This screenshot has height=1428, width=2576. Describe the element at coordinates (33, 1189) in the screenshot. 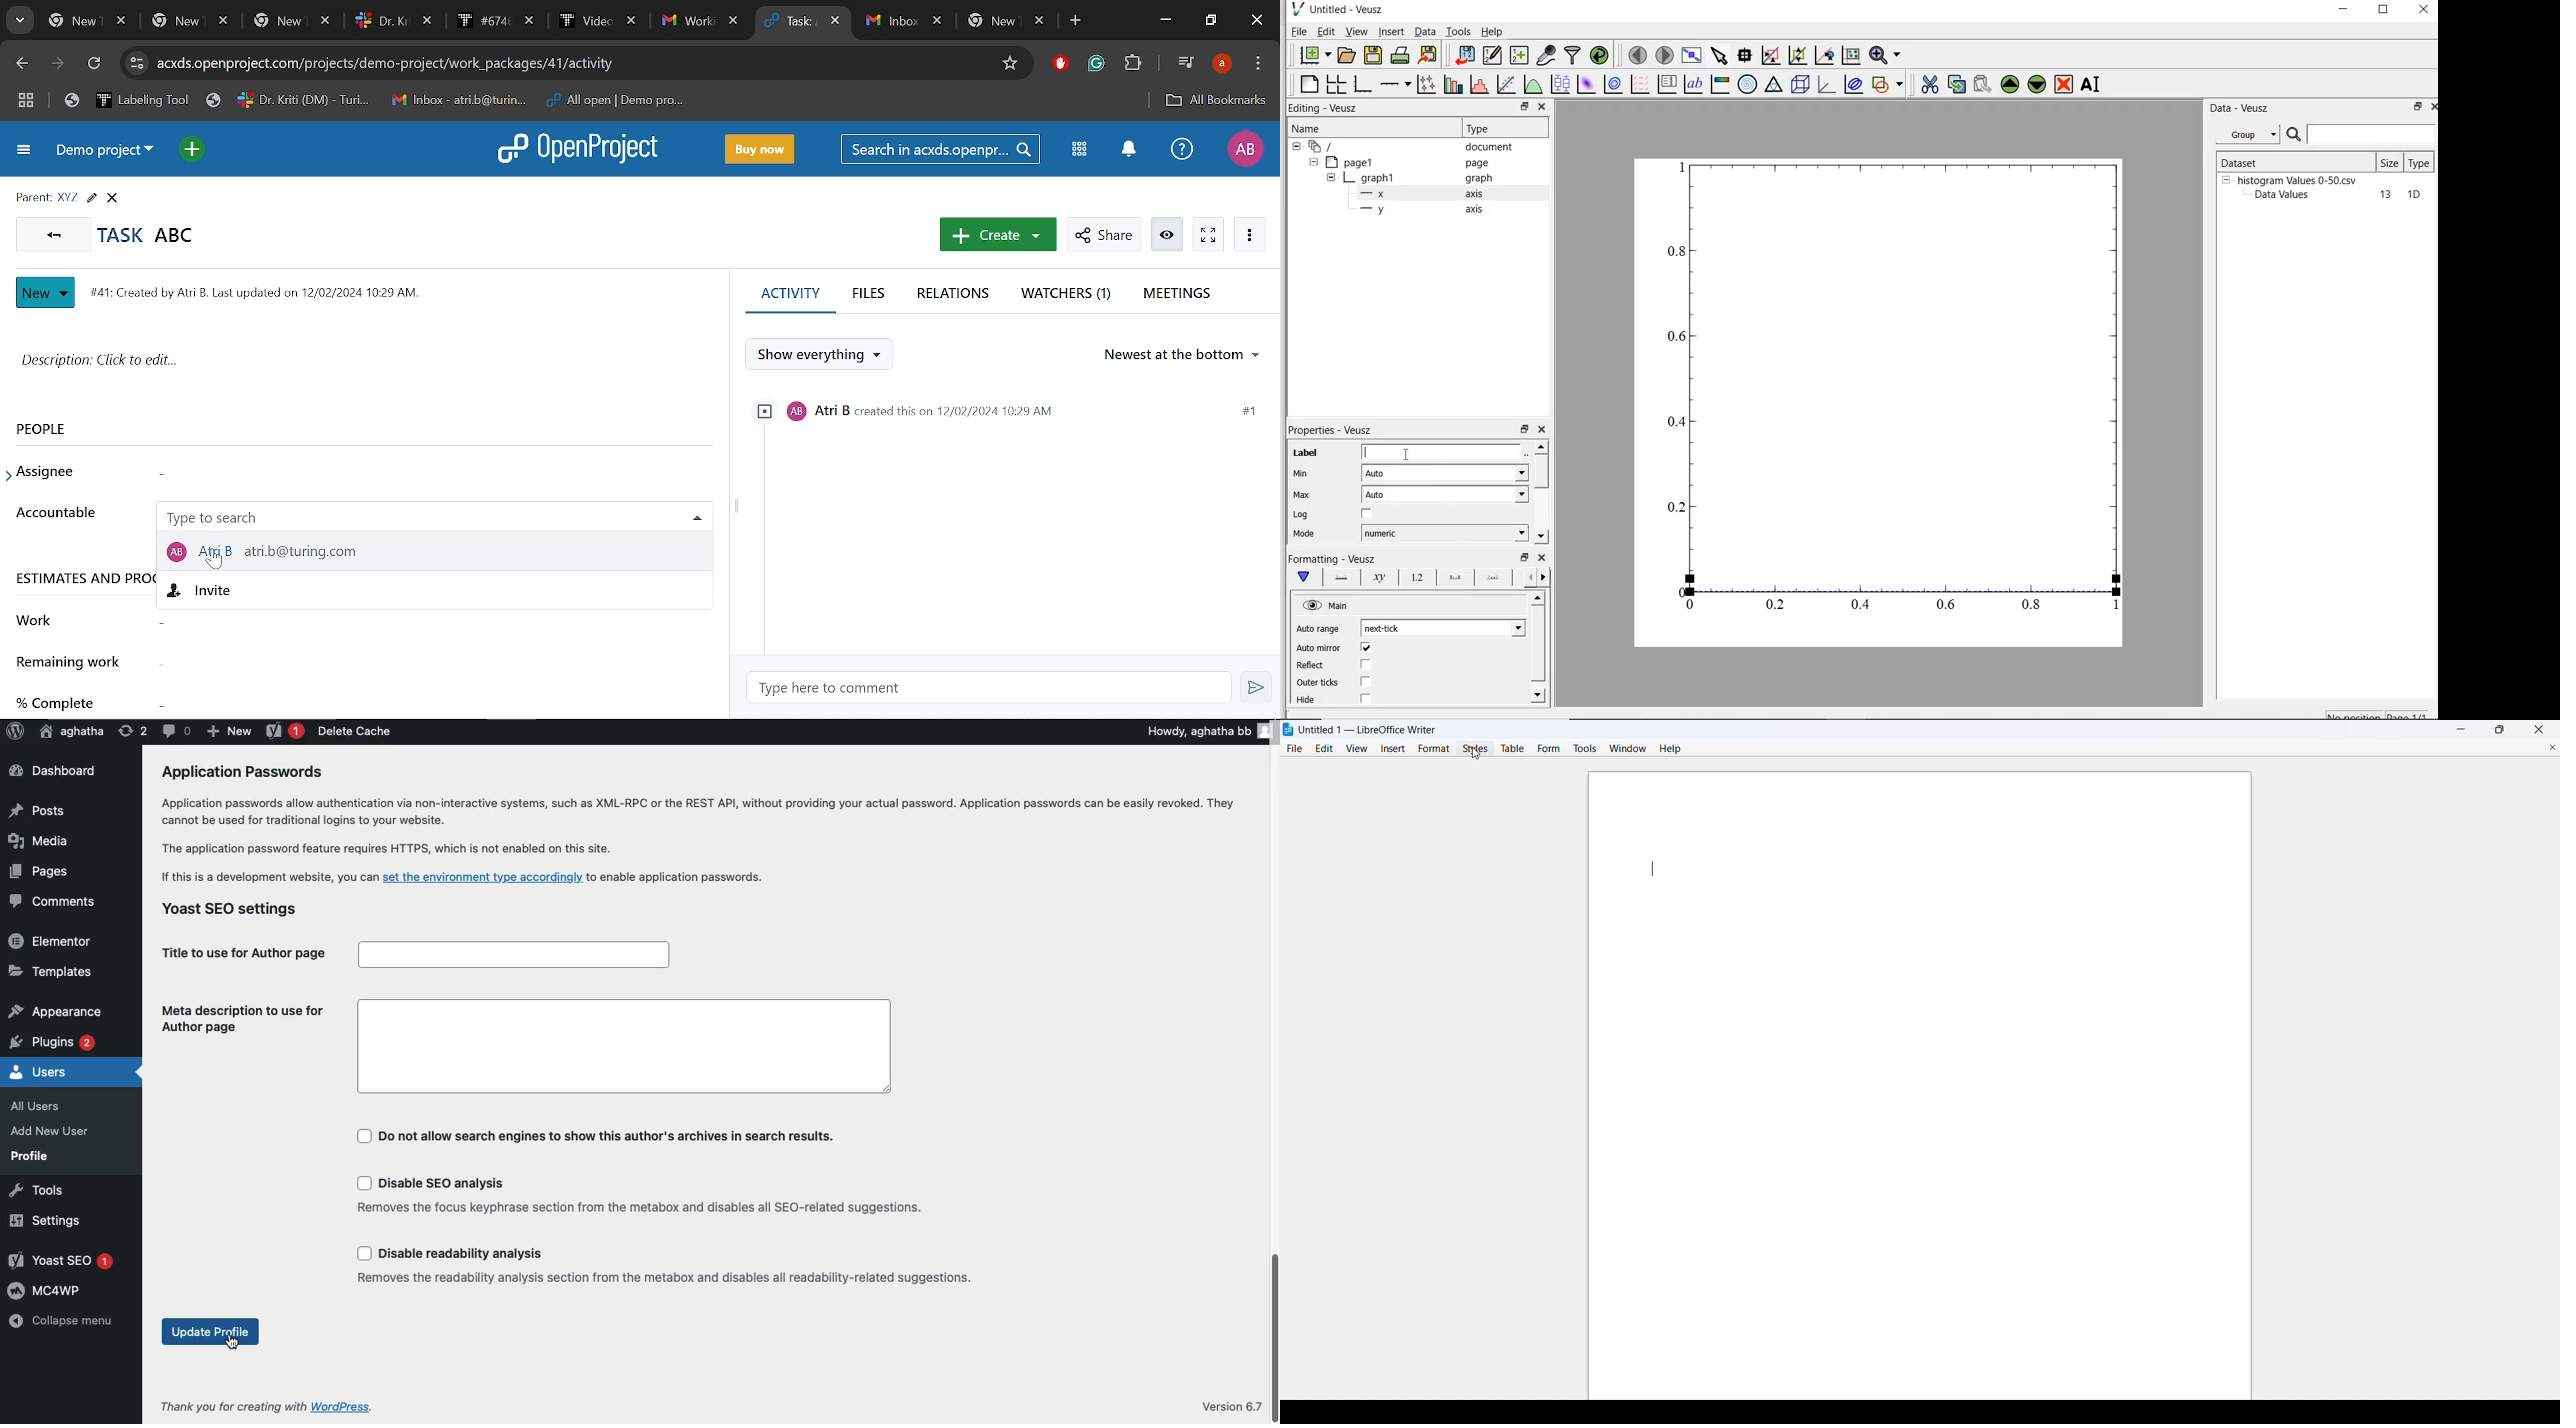

I see `Tools` at that location.